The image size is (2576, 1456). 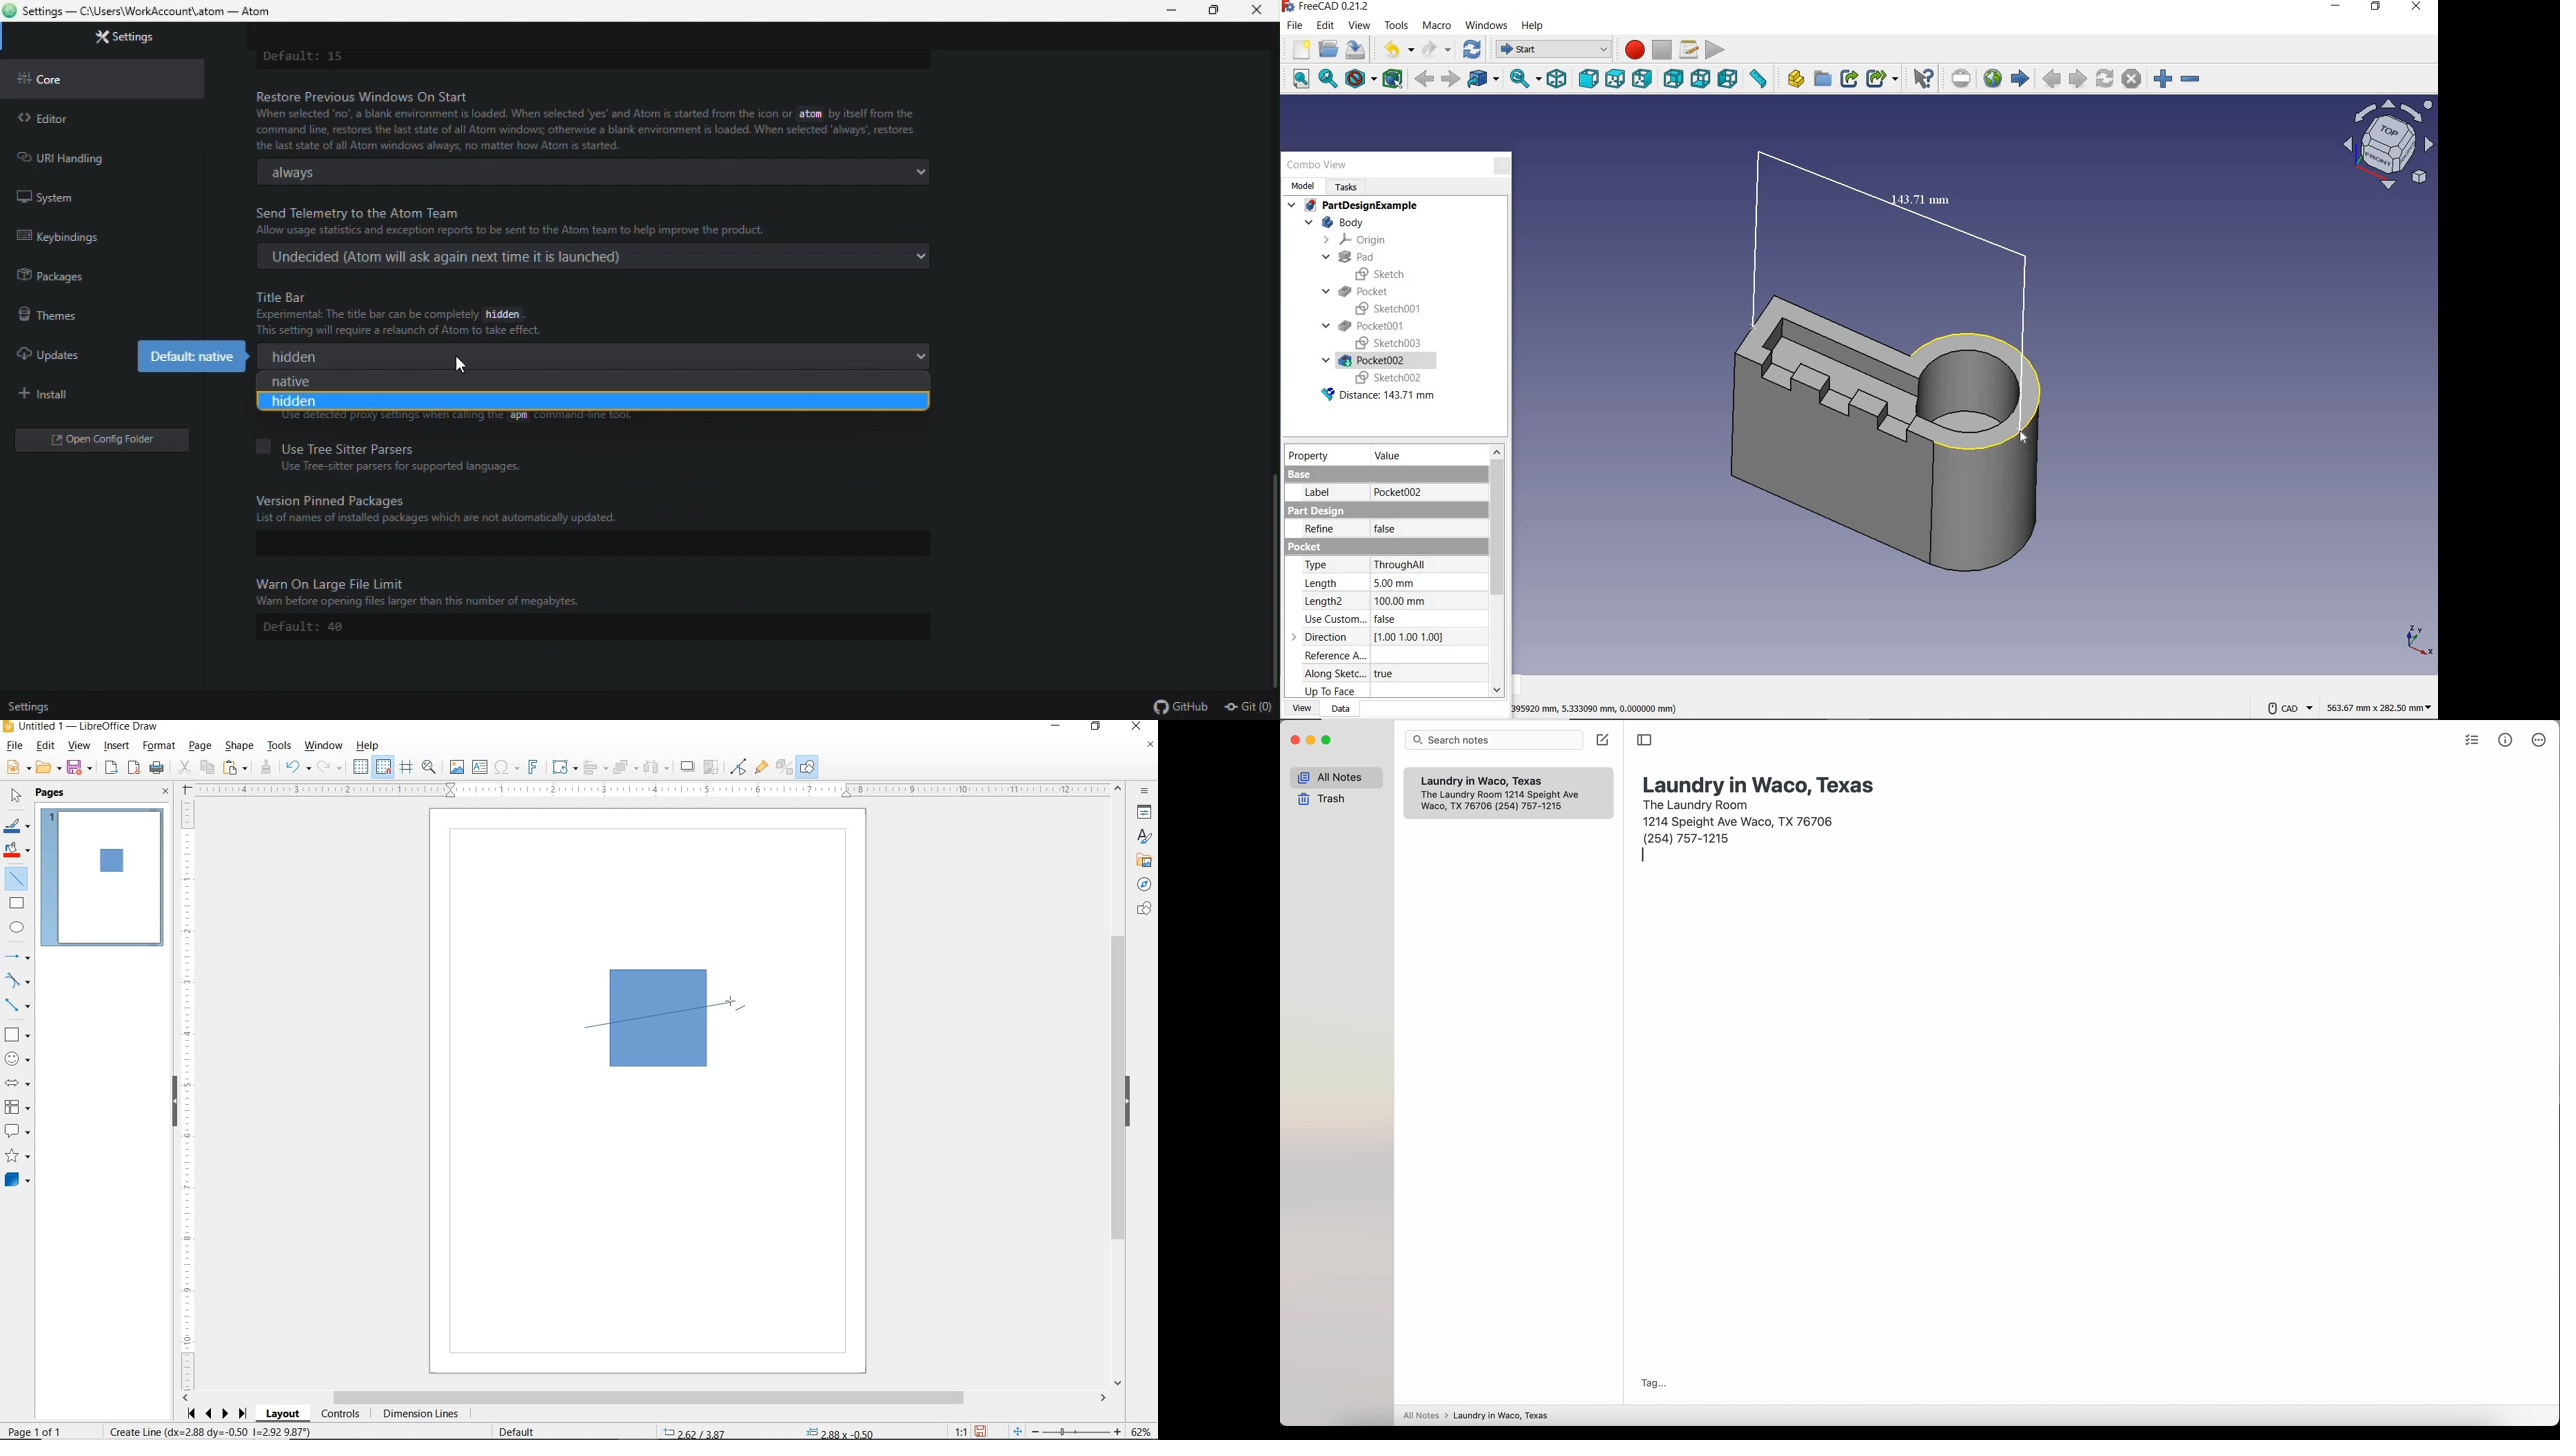 What do you see at coordinates (1551, 50) in the screenshot?
I see `switch between workbenches` at bounding box center [1551, 50].